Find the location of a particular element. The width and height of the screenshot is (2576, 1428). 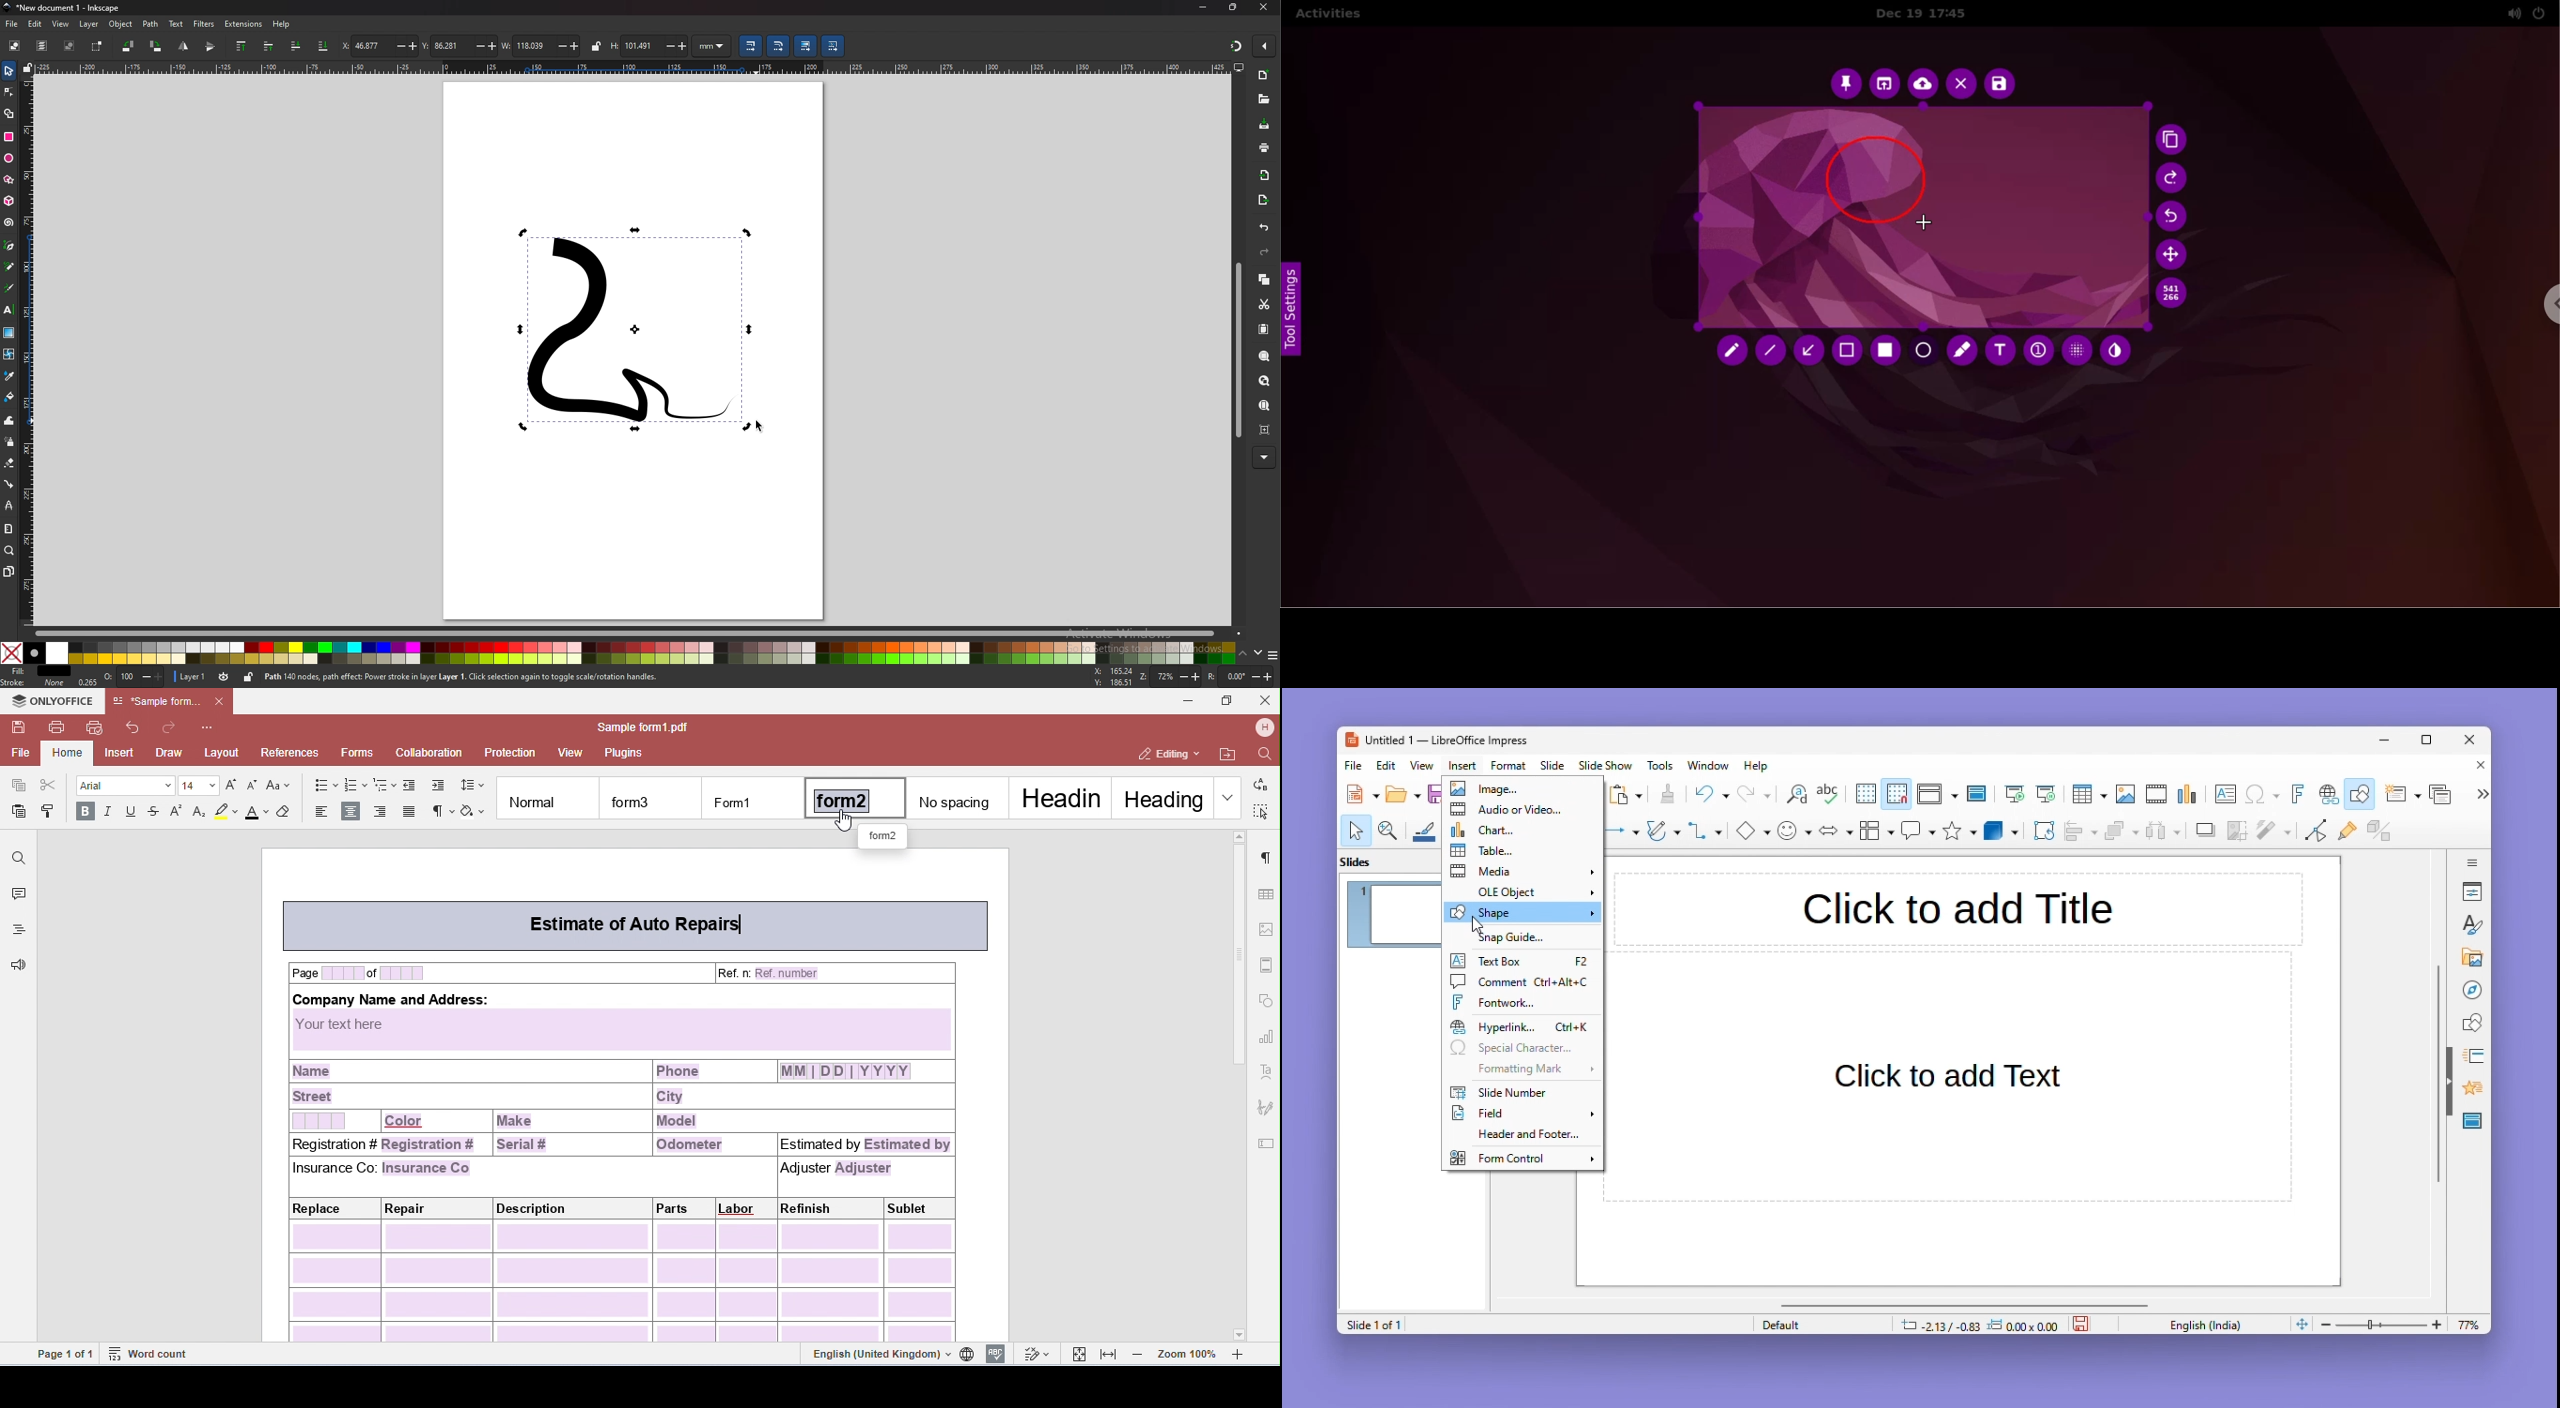

Header and footer is located at coordinates (1519, 1136).